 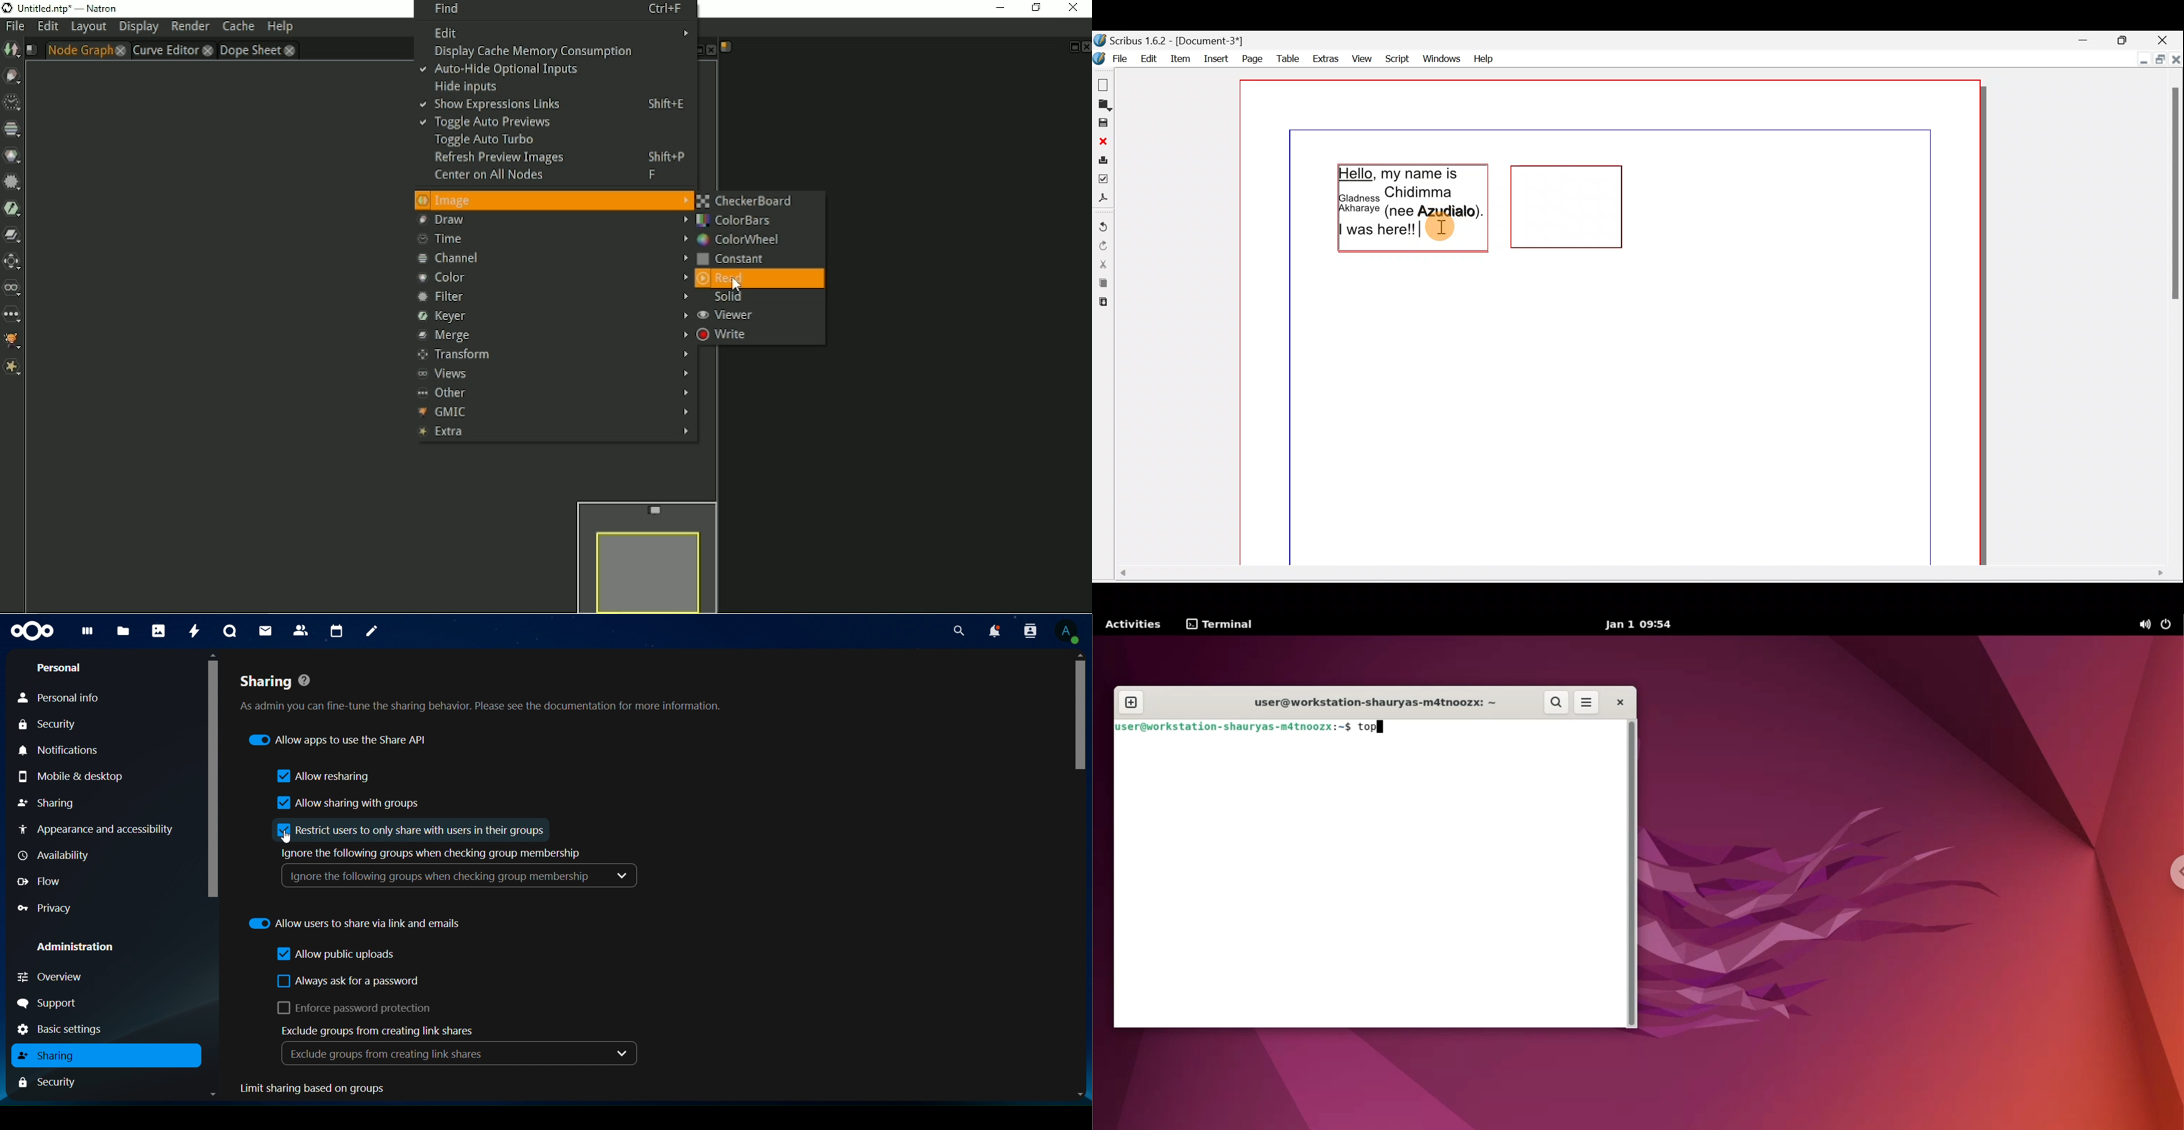 What do you see at coordinates (1102, 245) in the screenshot?
I see `Redo` at bounding box center [1102, 245].